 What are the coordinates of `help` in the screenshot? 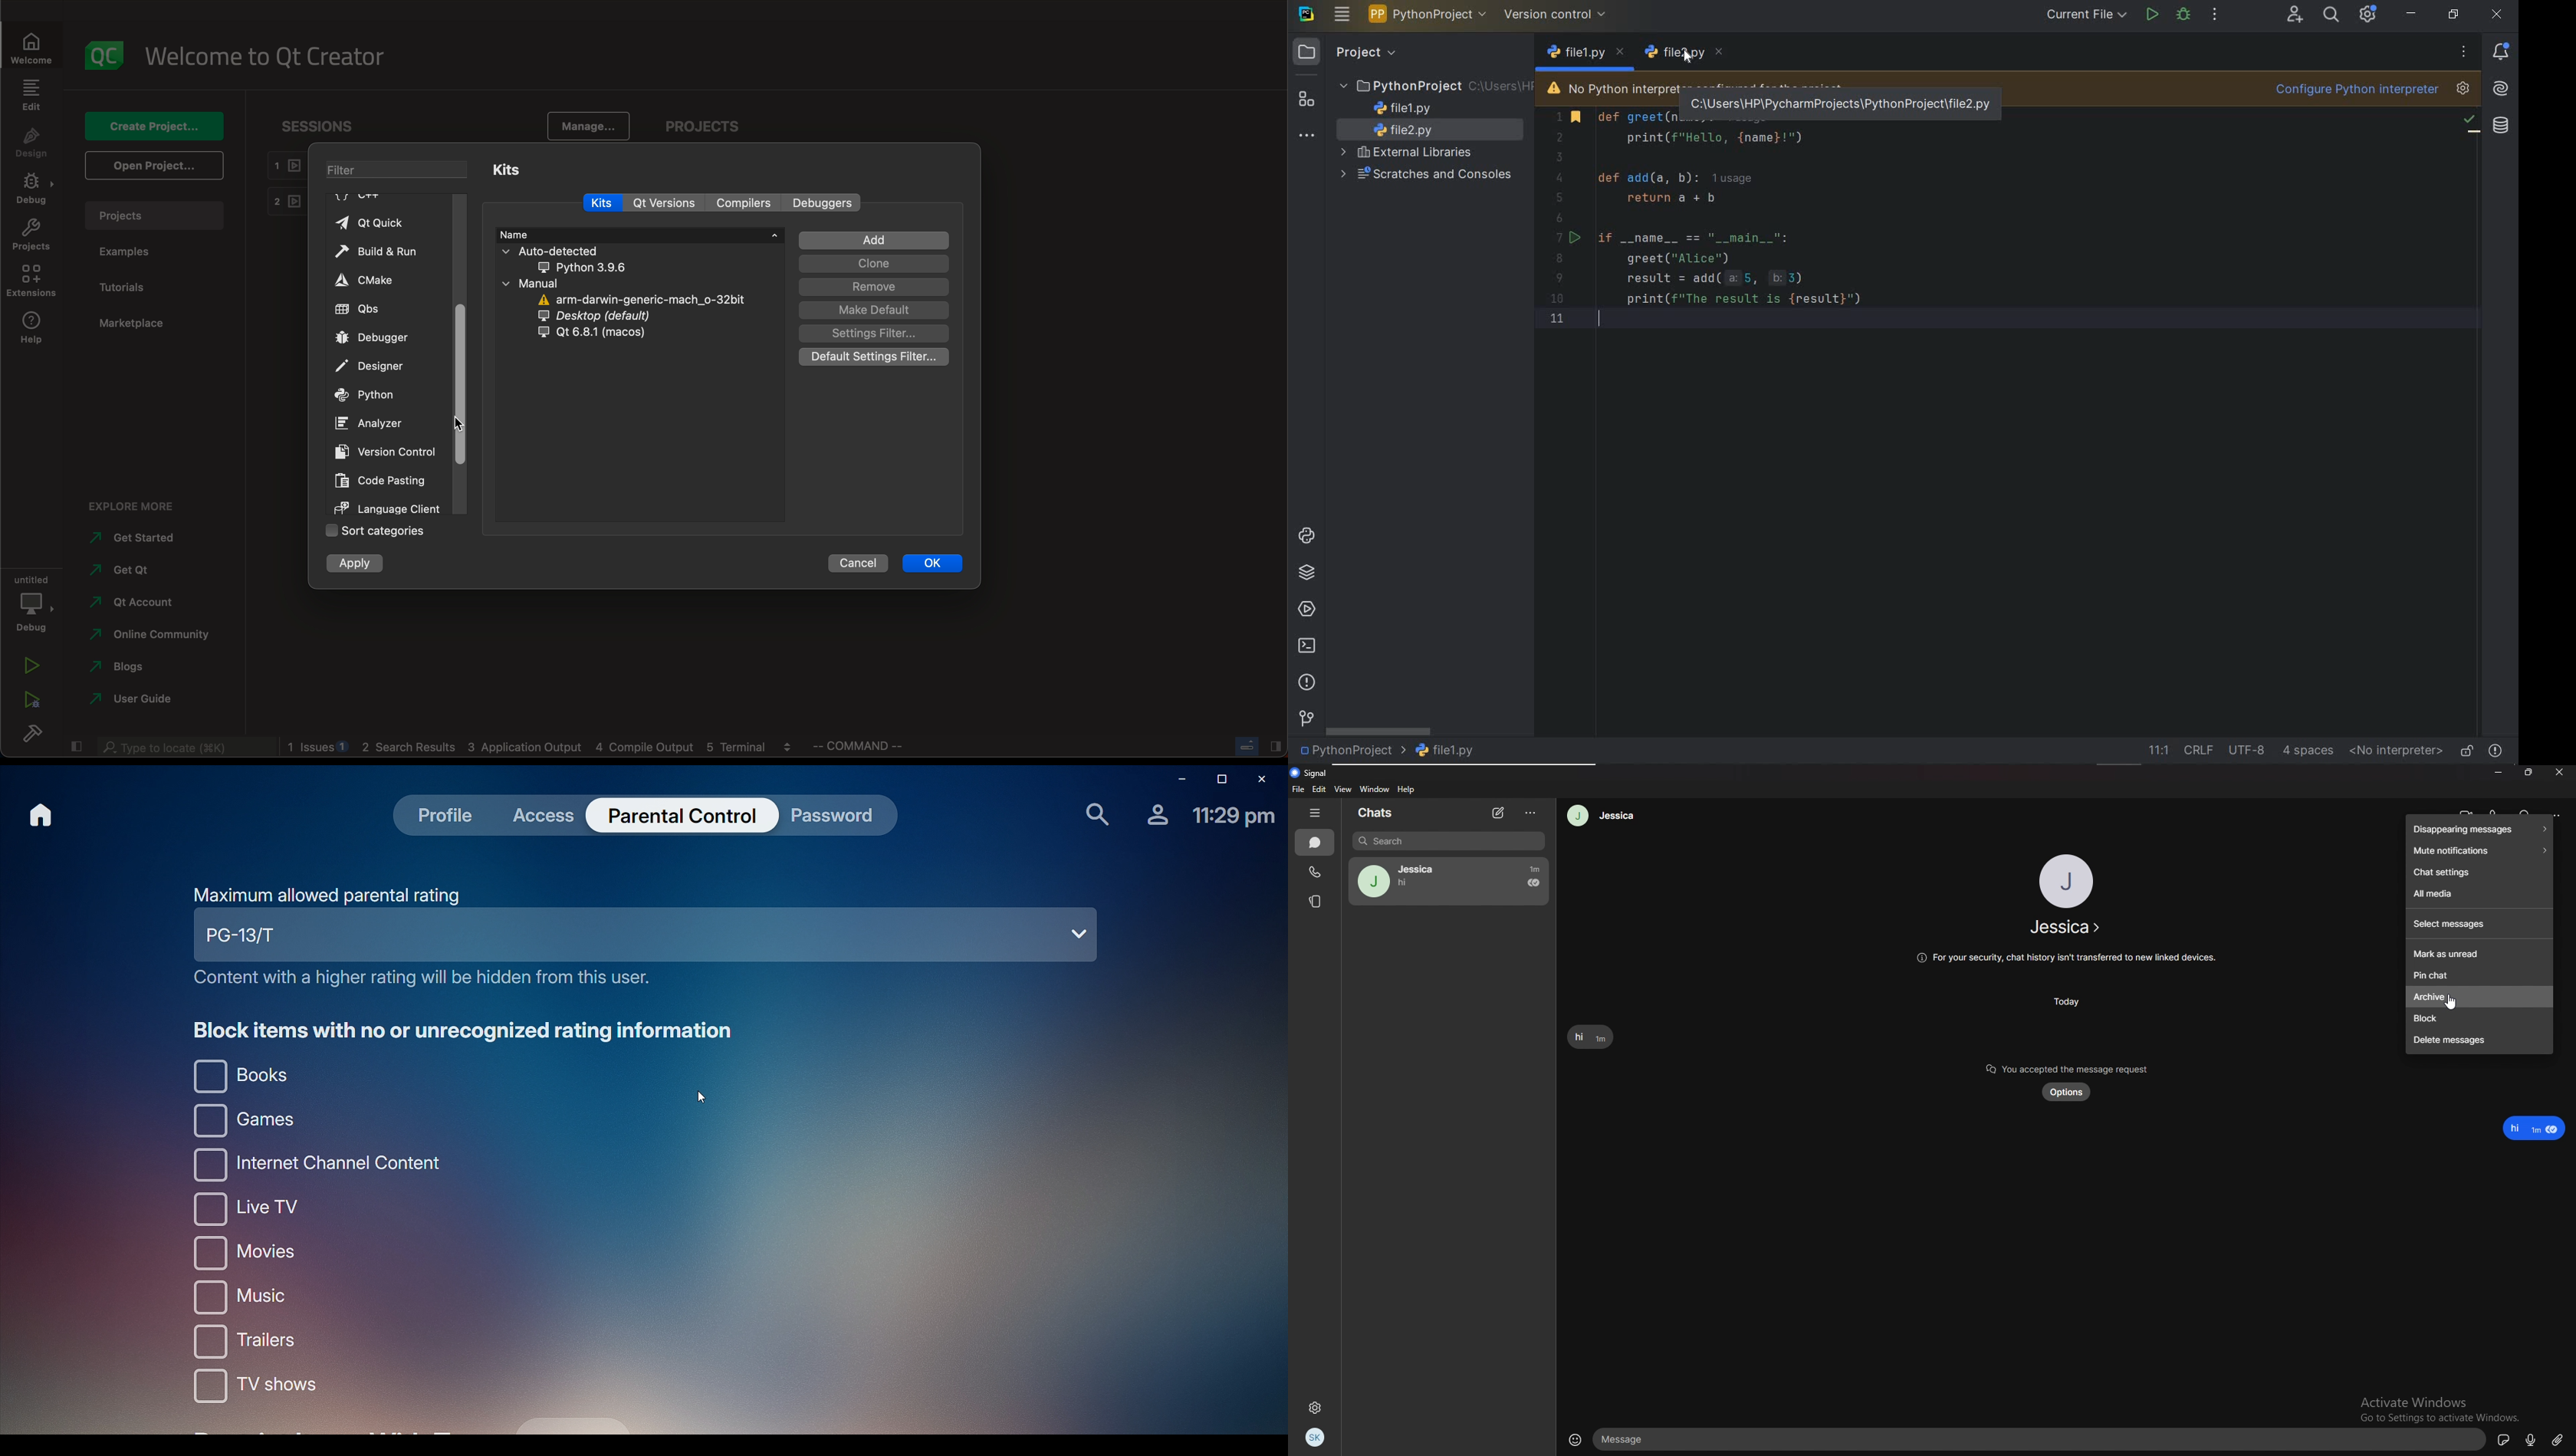 It's located at (1407, 790).